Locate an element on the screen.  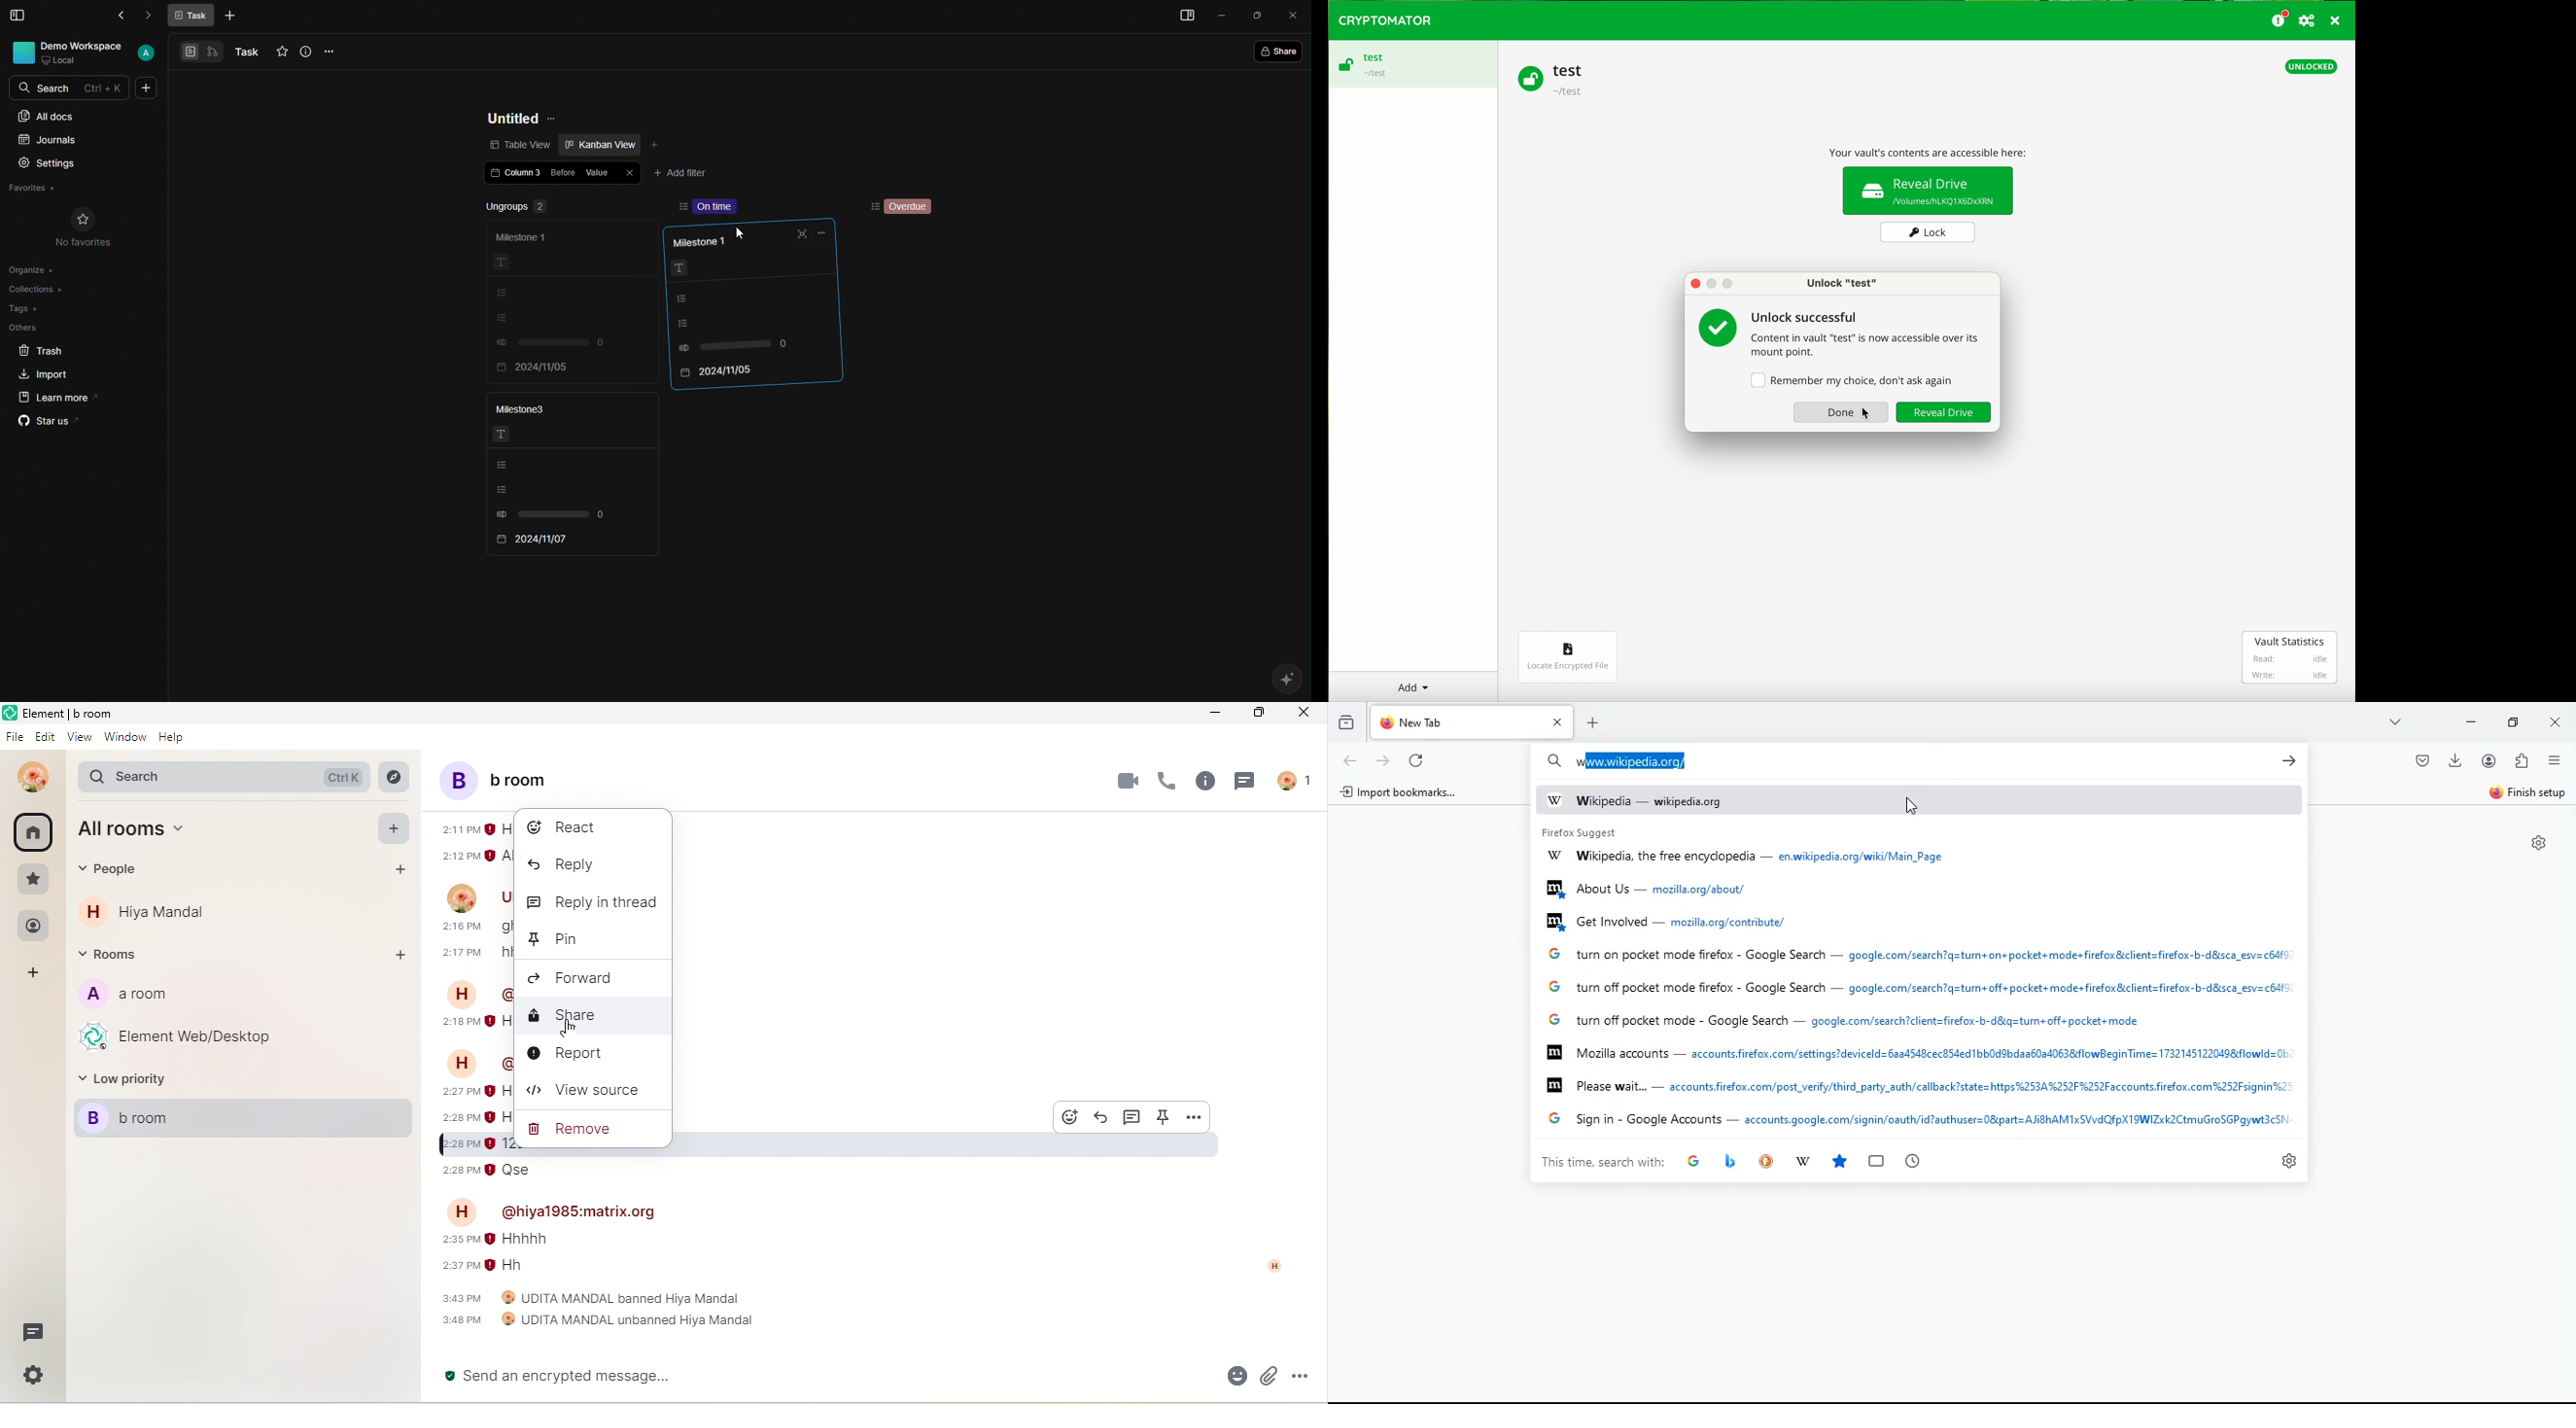
voice call is located at coordinates (1164, 785).